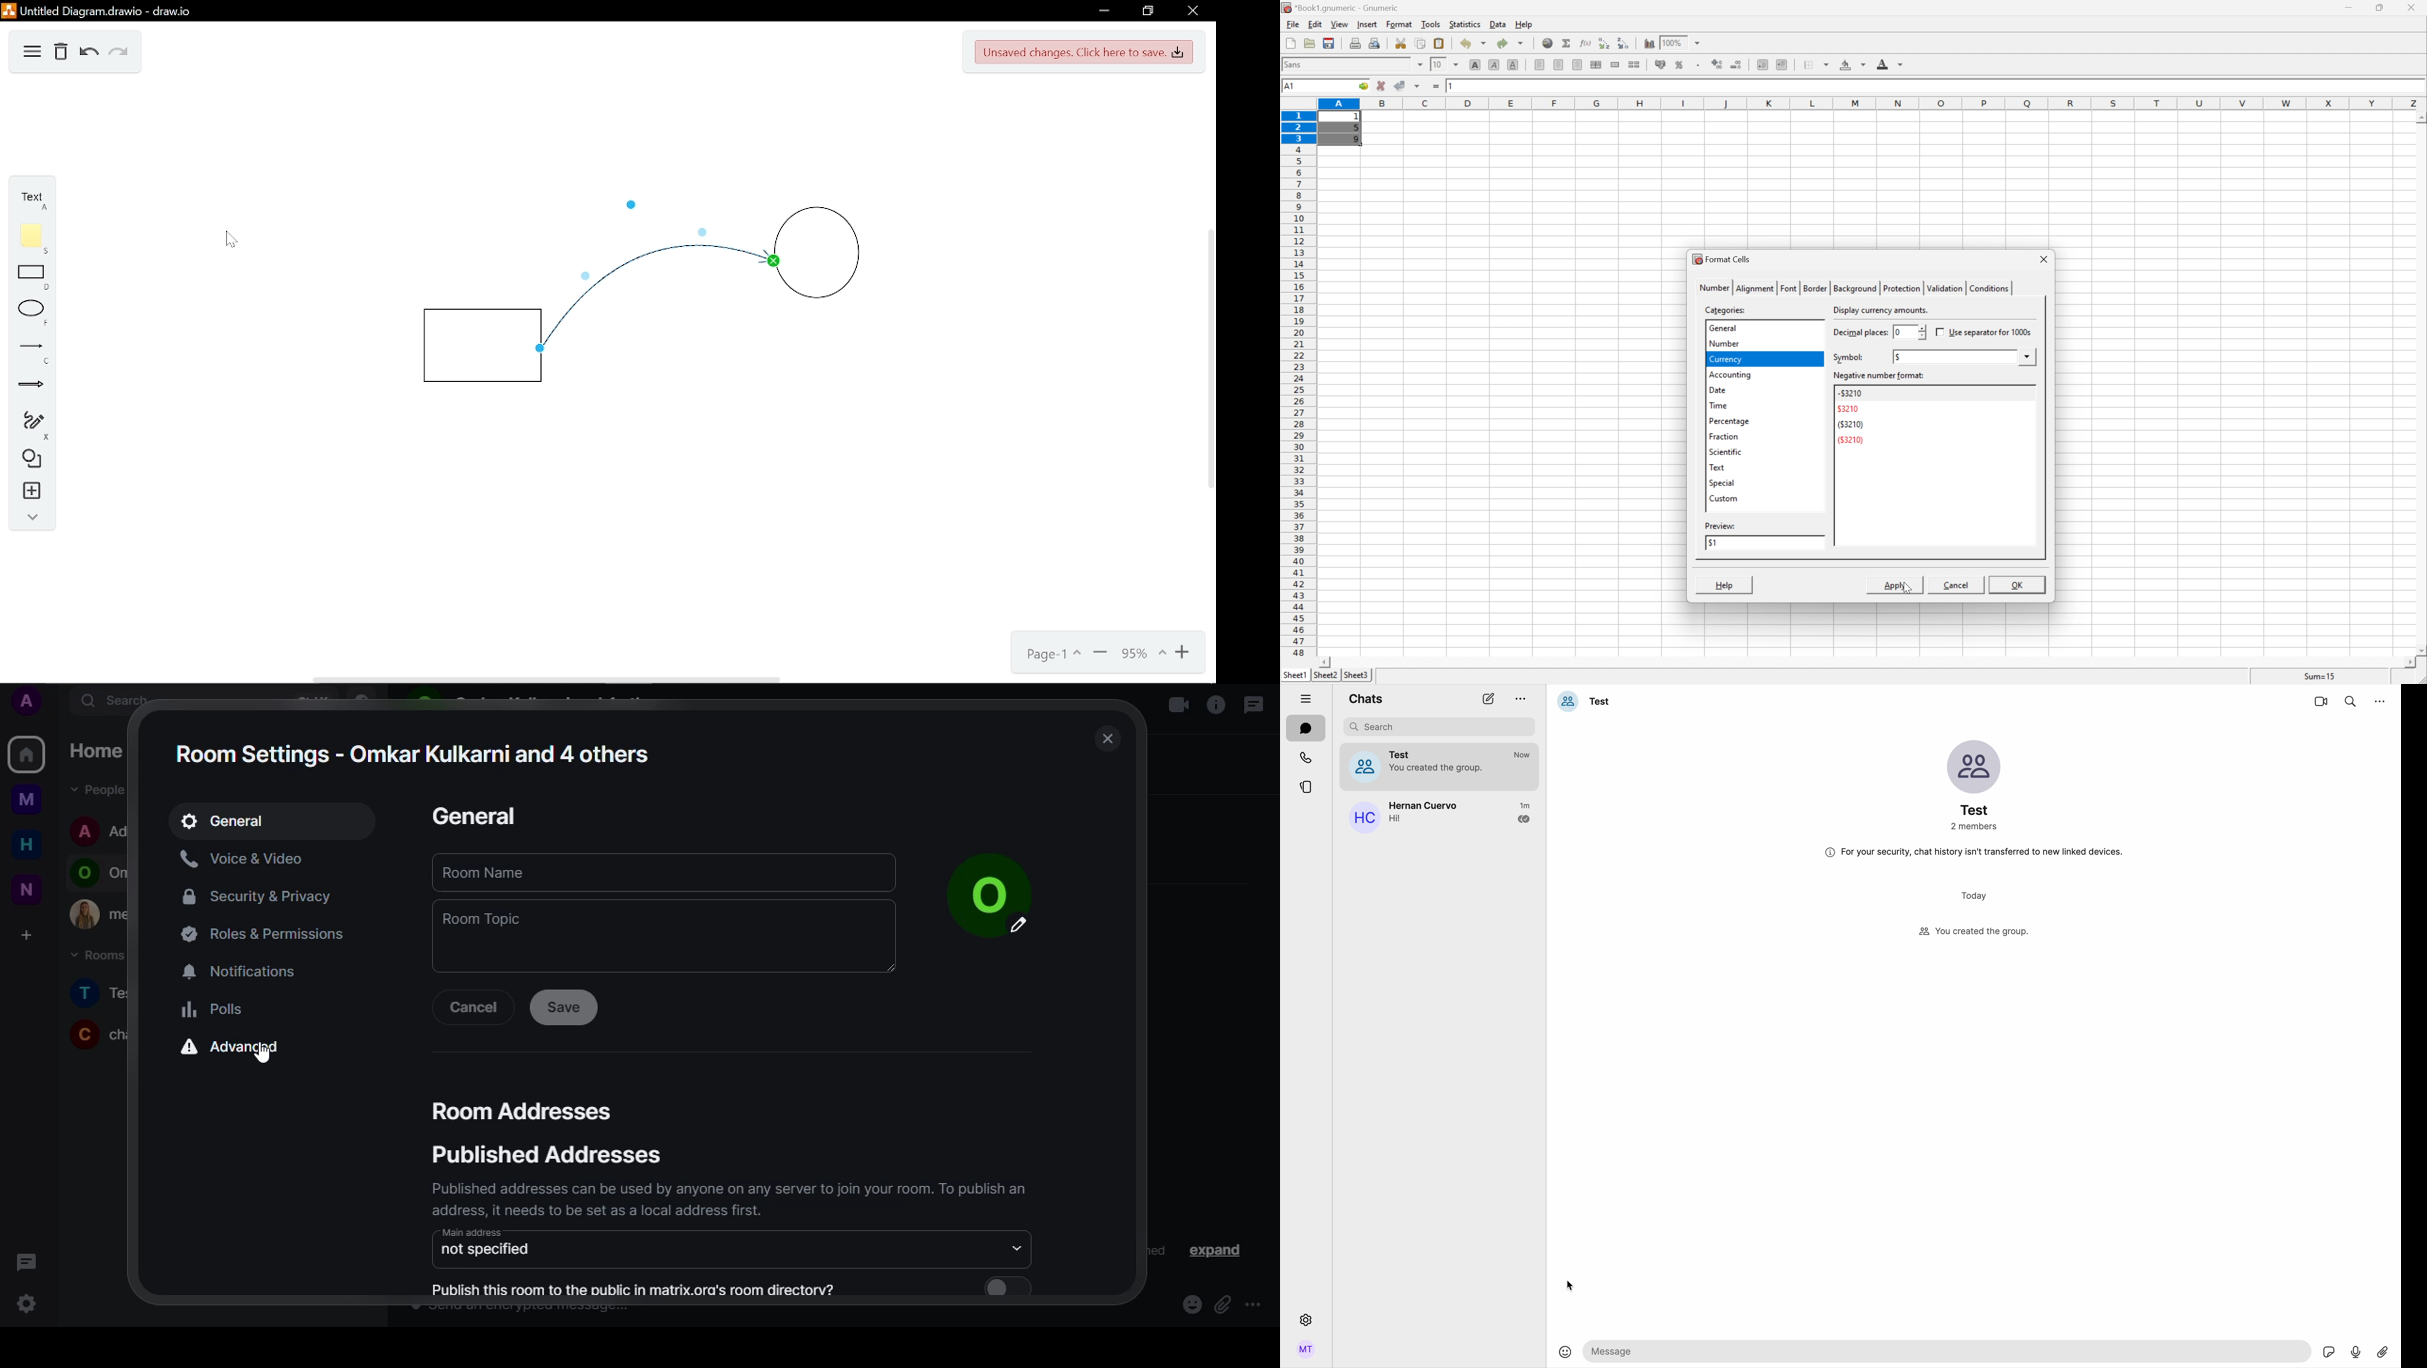  What do you see at coordinates (1972, 853) in the screenshot?
I see `safety message` at bounding box center [1972, 853].